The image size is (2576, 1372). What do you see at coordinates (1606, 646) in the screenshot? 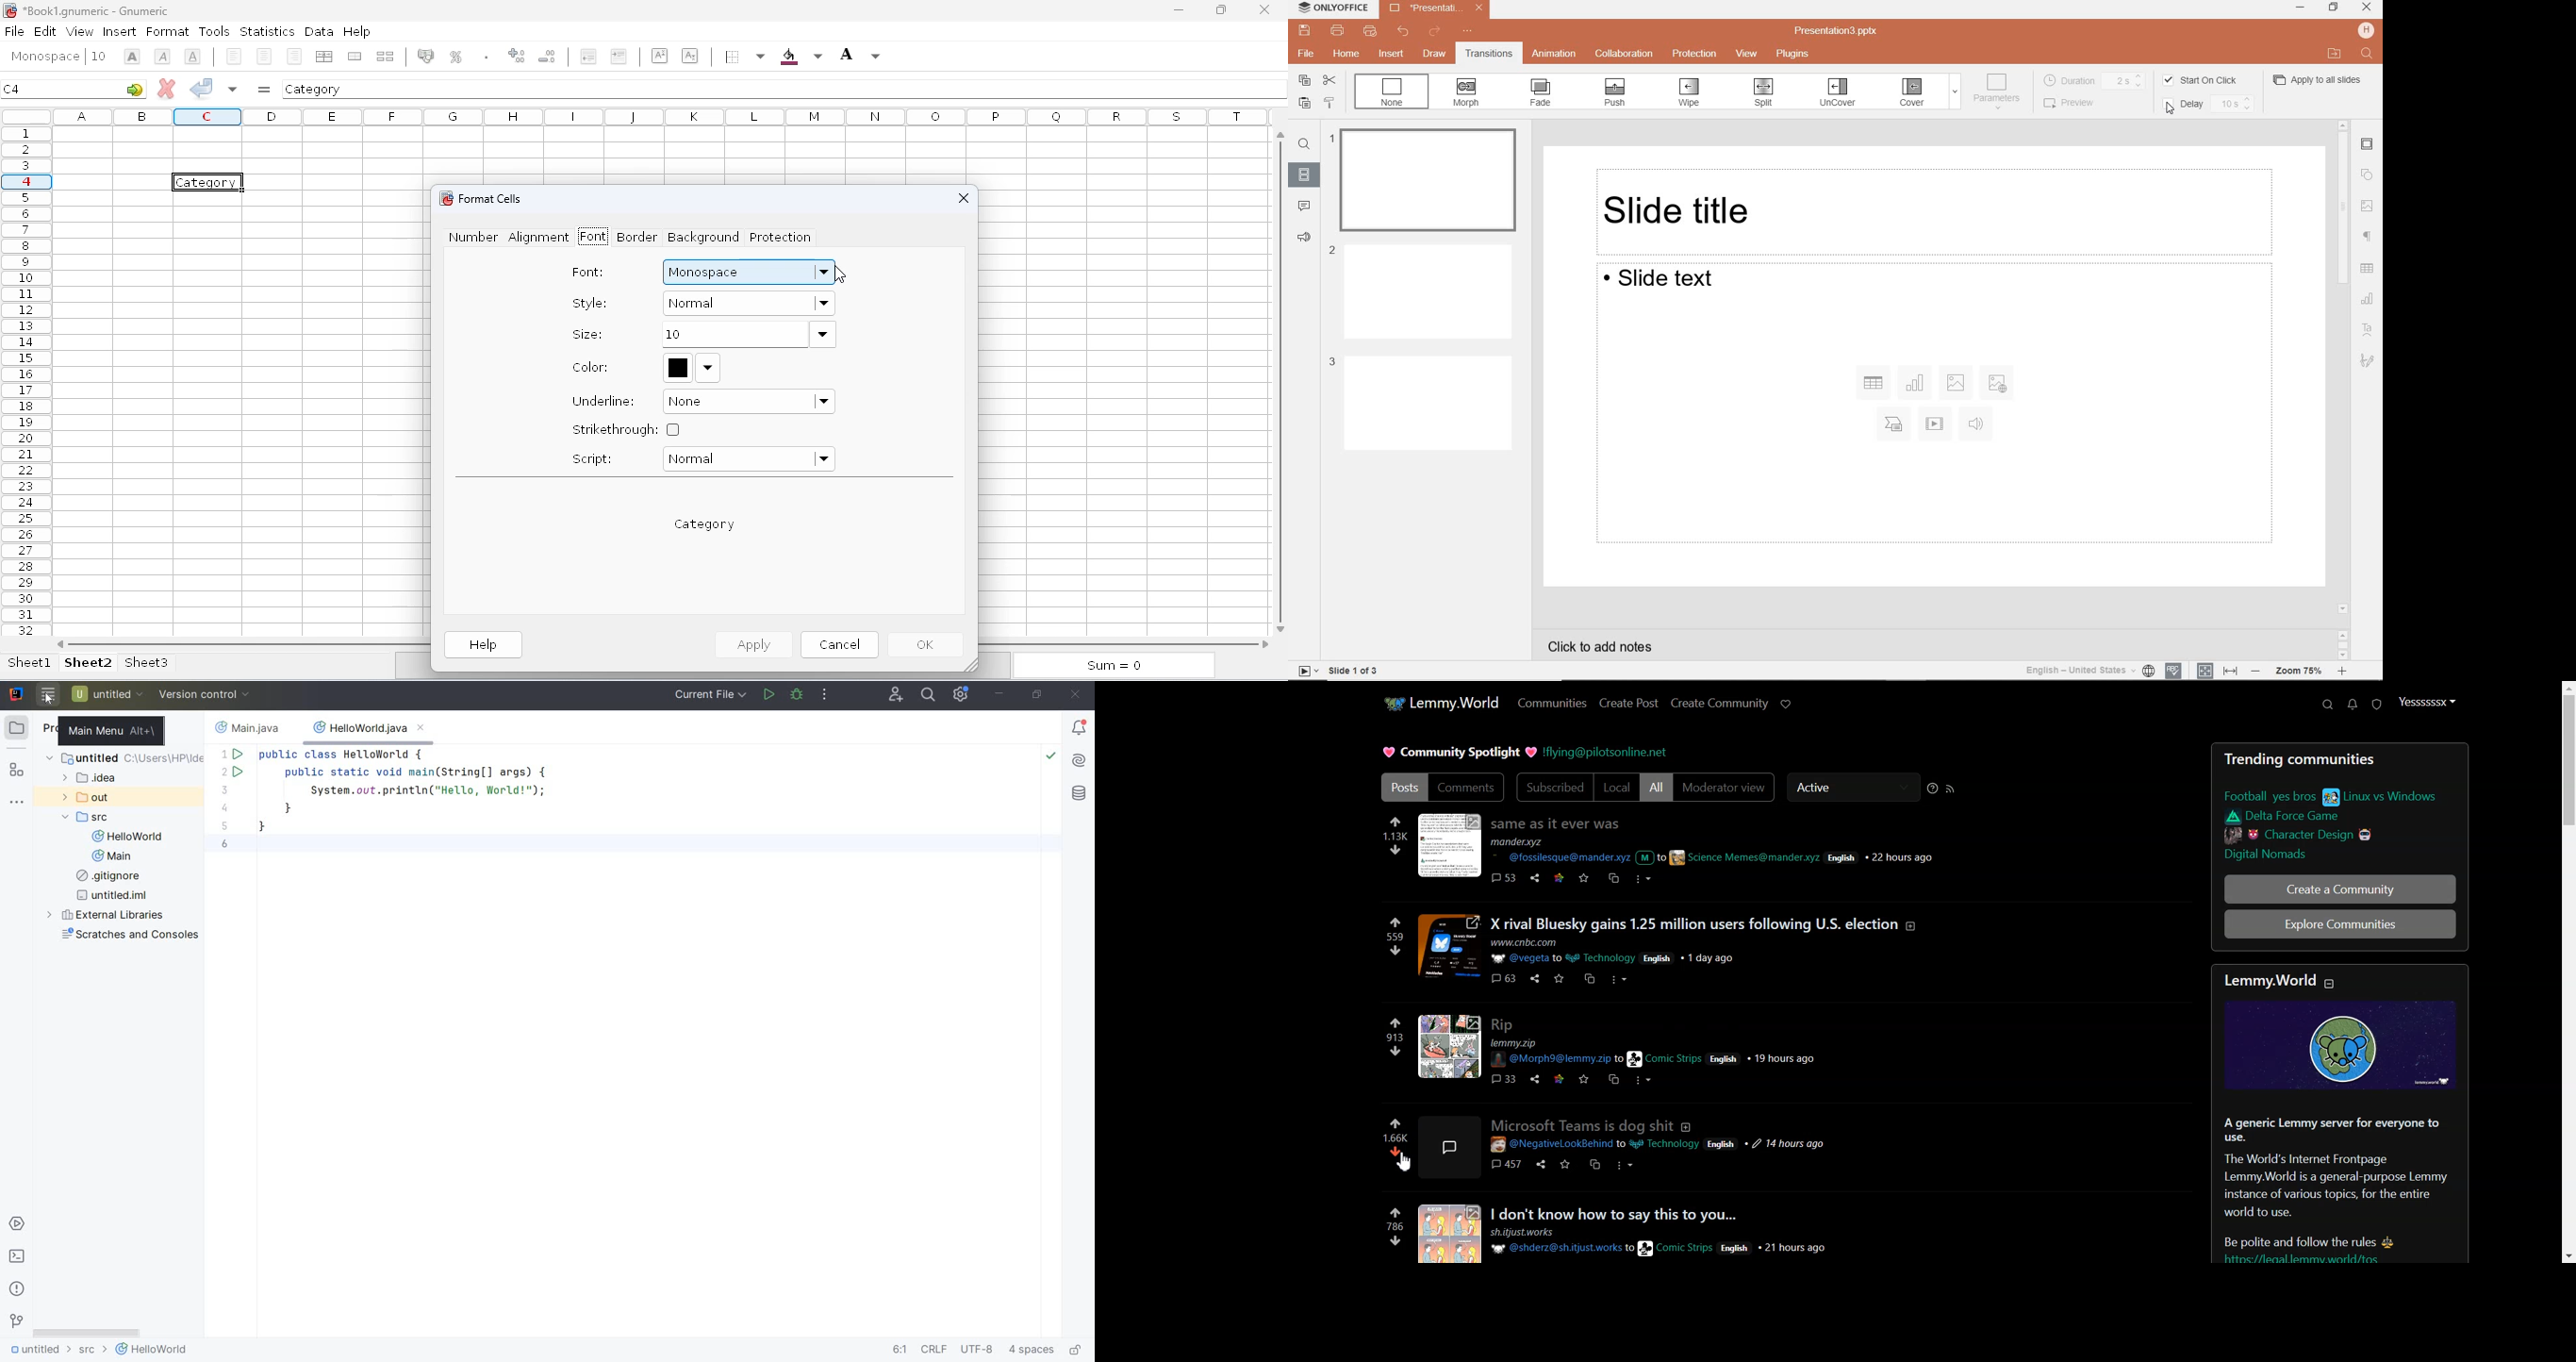
I see `click to add notes` at bounding box center [1606, 646].